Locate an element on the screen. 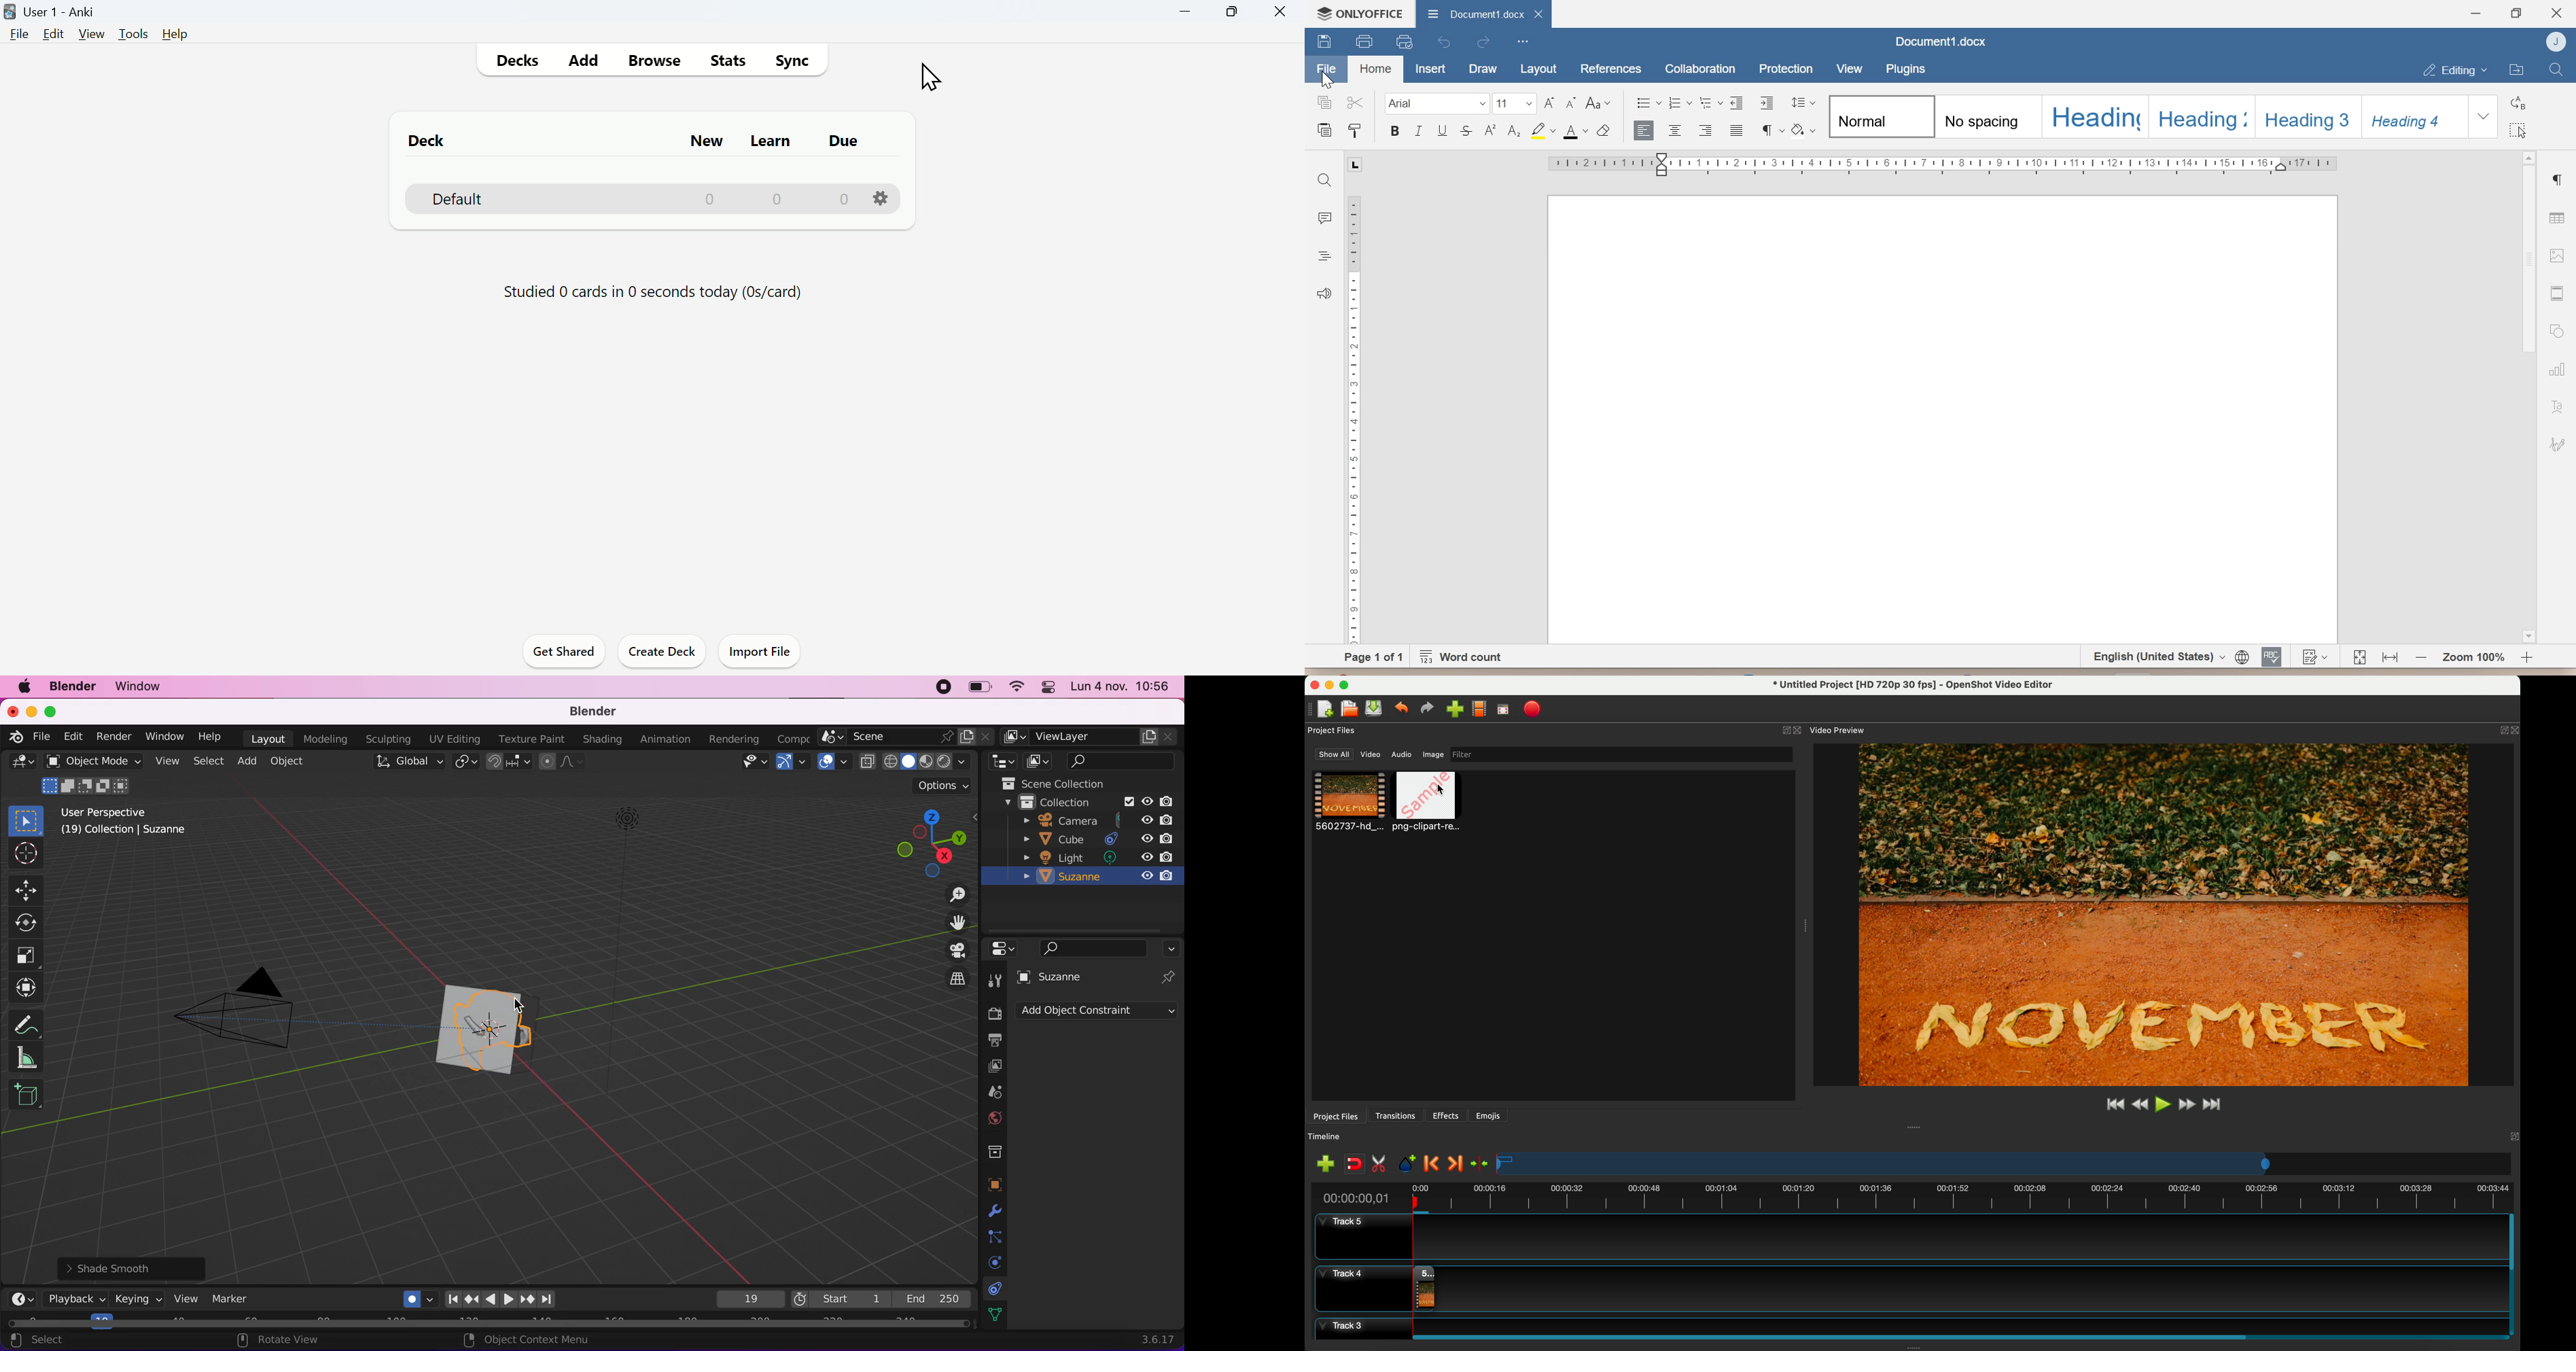  Headings is located at coordinates (1323, 256).